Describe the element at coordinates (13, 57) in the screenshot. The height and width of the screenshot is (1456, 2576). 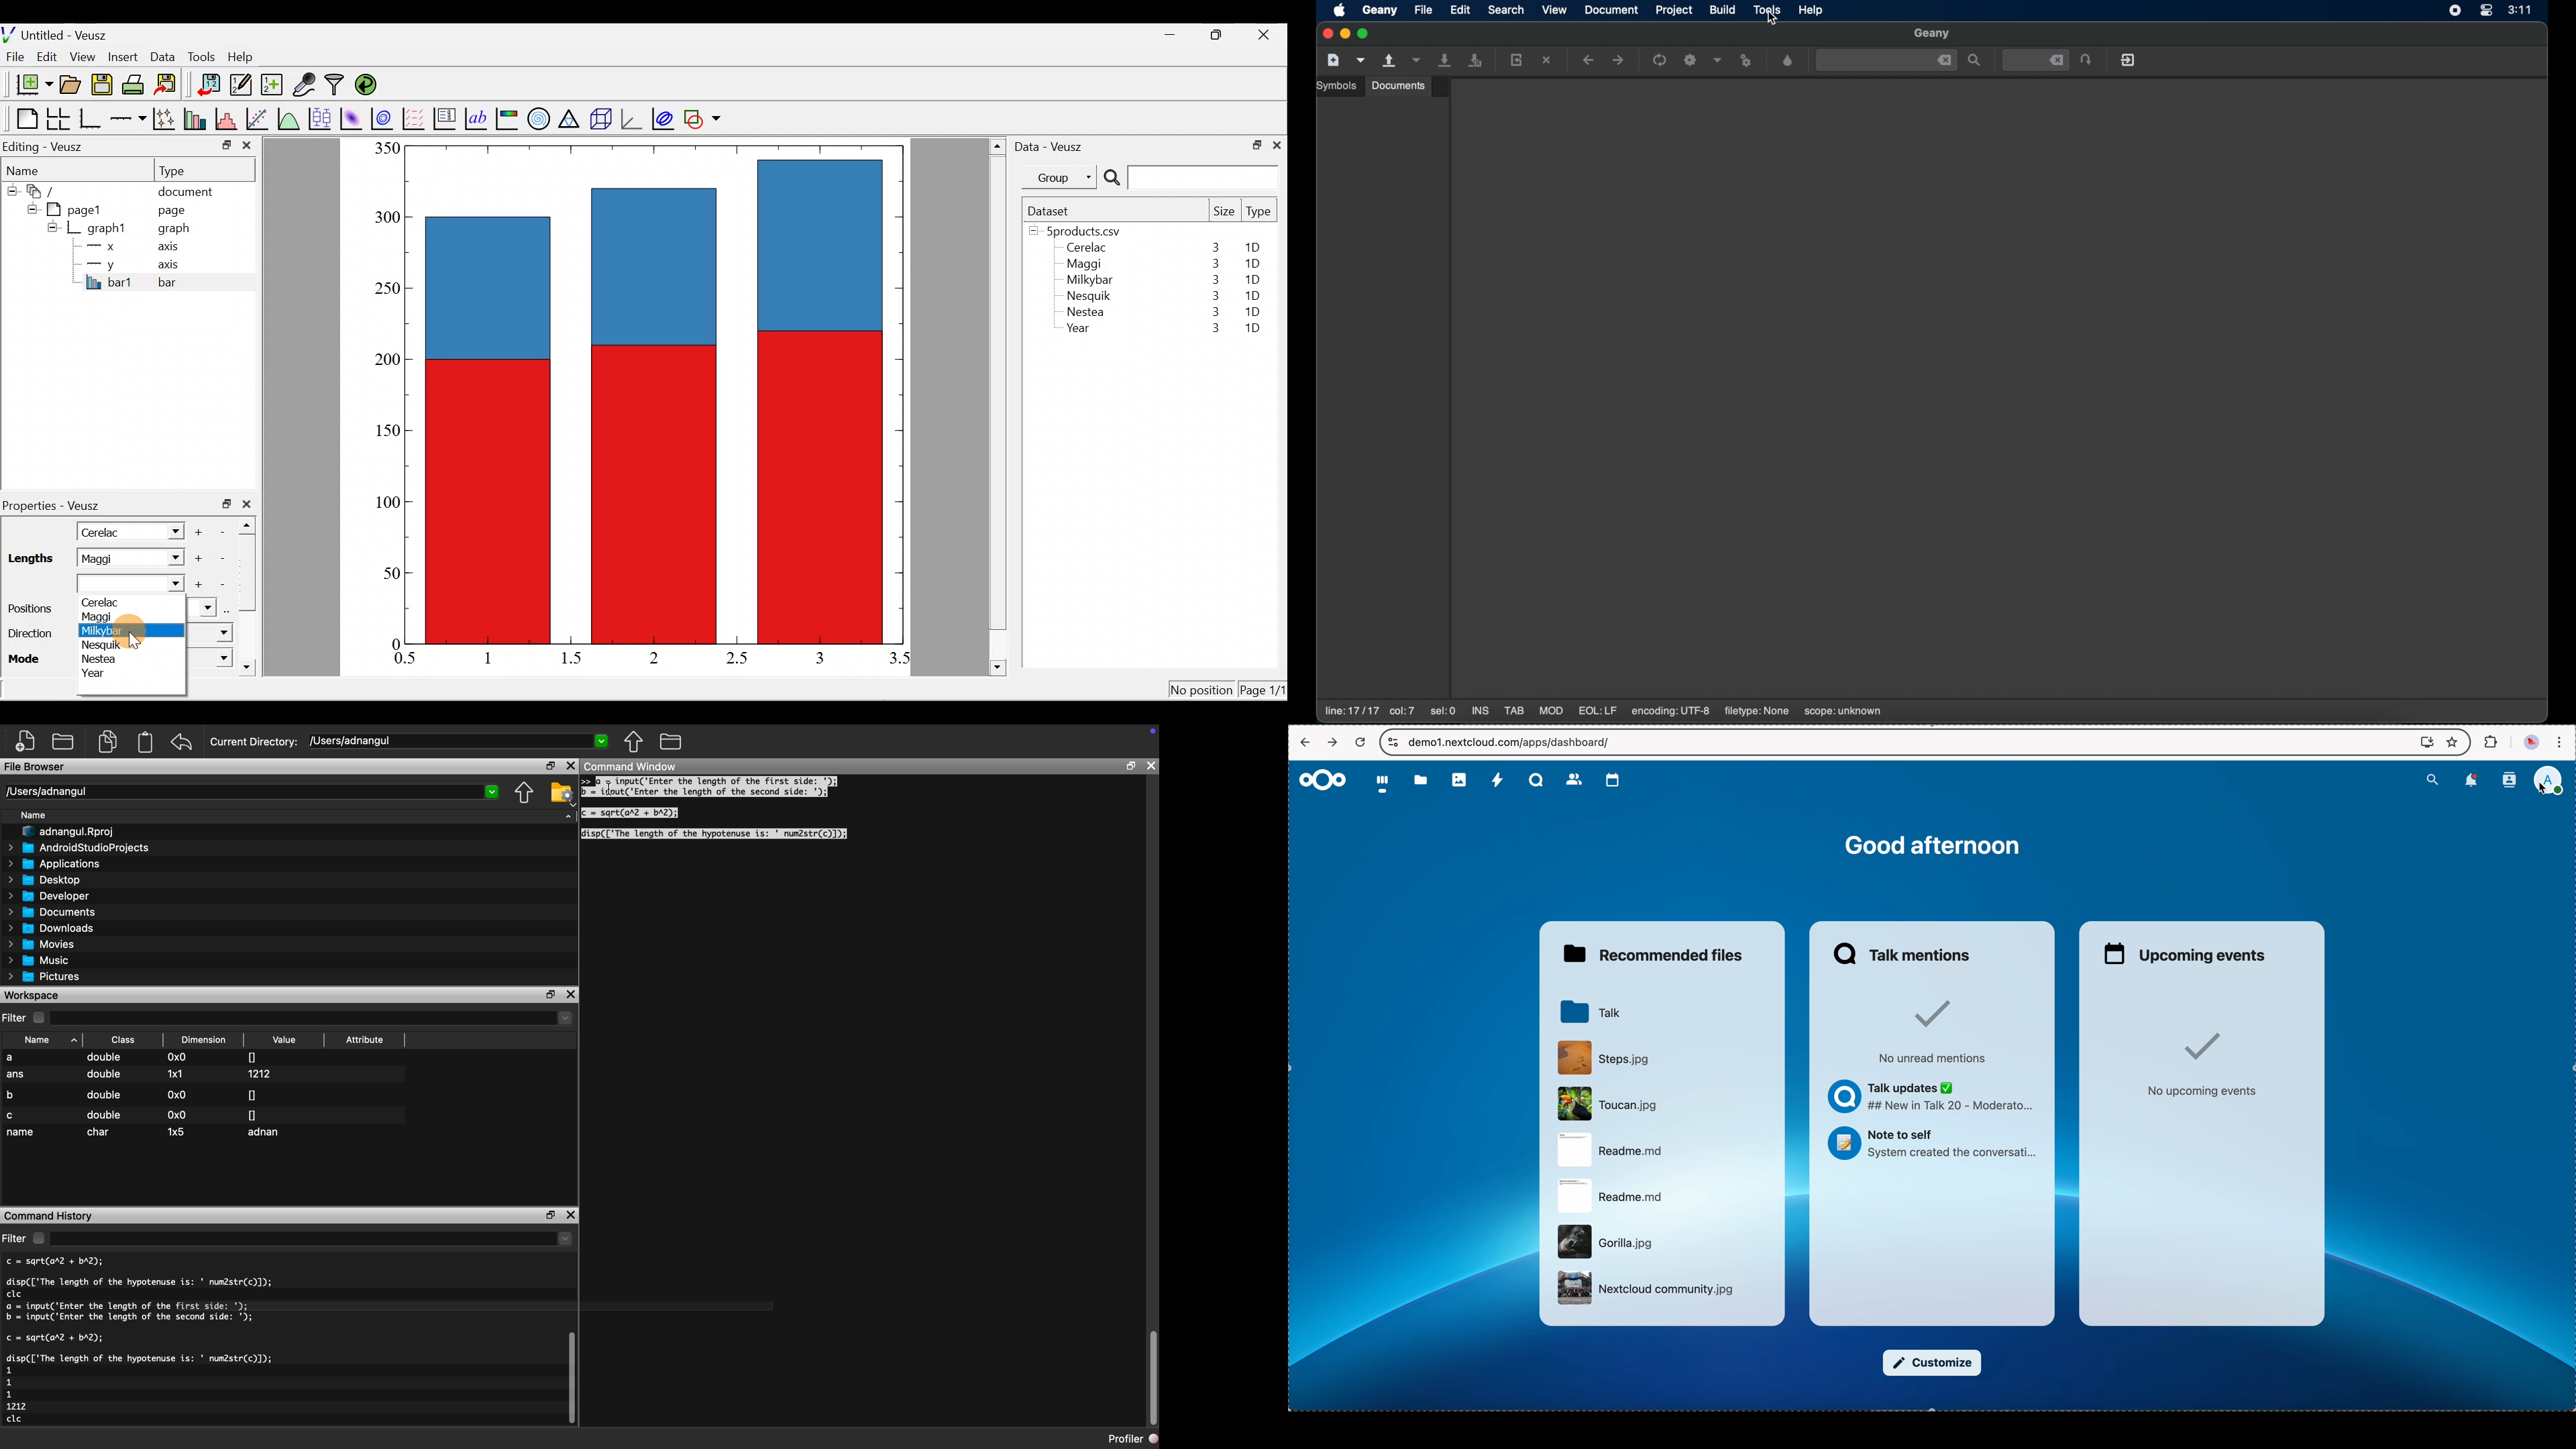
I see `File` at that location.